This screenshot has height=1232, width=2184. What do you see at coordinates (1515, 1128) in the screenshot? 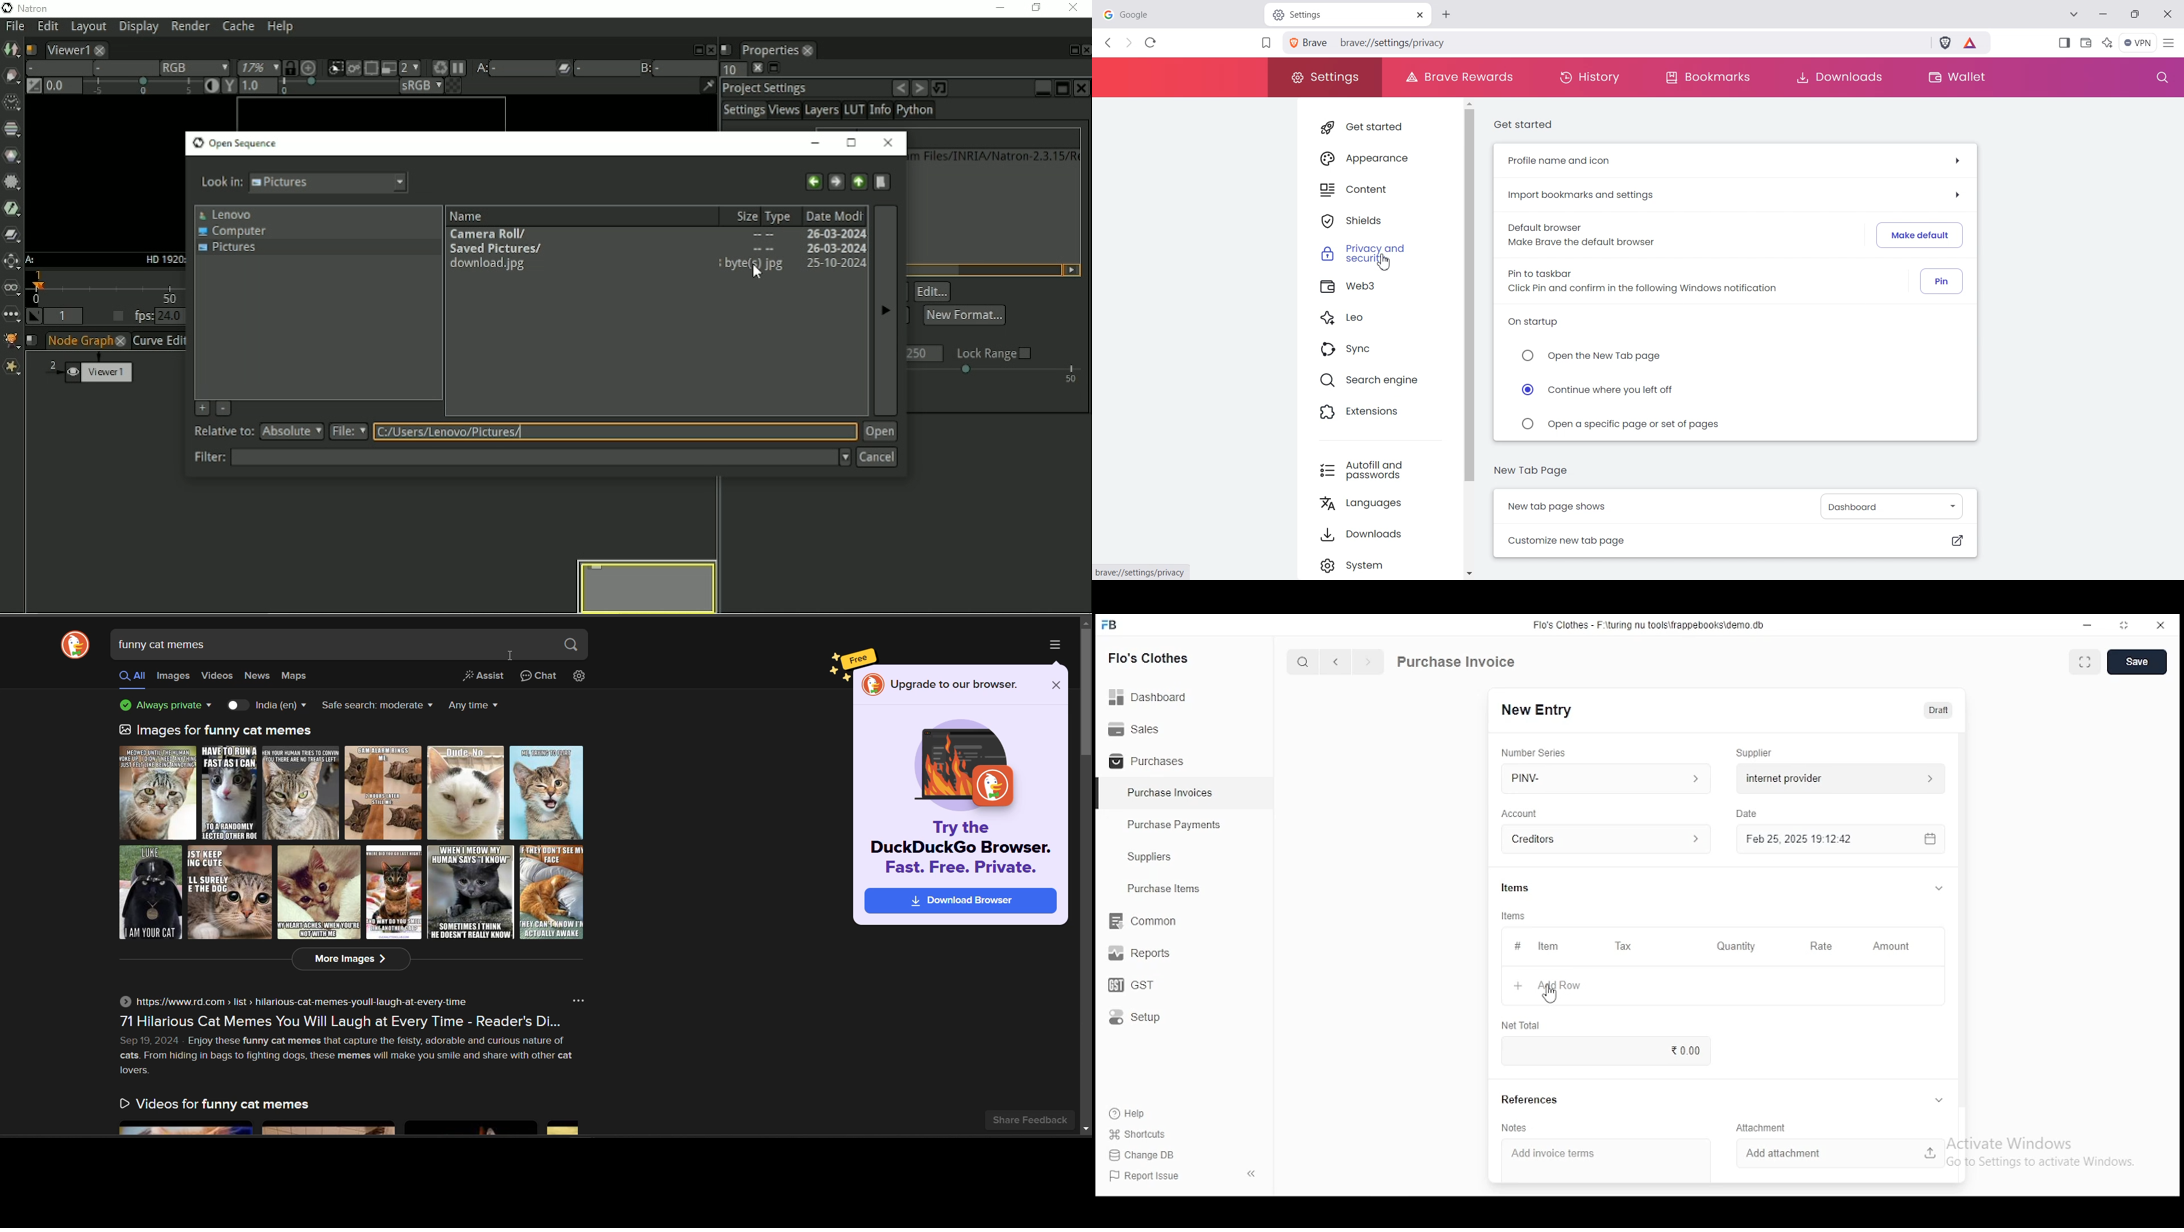
I see `notes` at bounding box center [1515, 1128].